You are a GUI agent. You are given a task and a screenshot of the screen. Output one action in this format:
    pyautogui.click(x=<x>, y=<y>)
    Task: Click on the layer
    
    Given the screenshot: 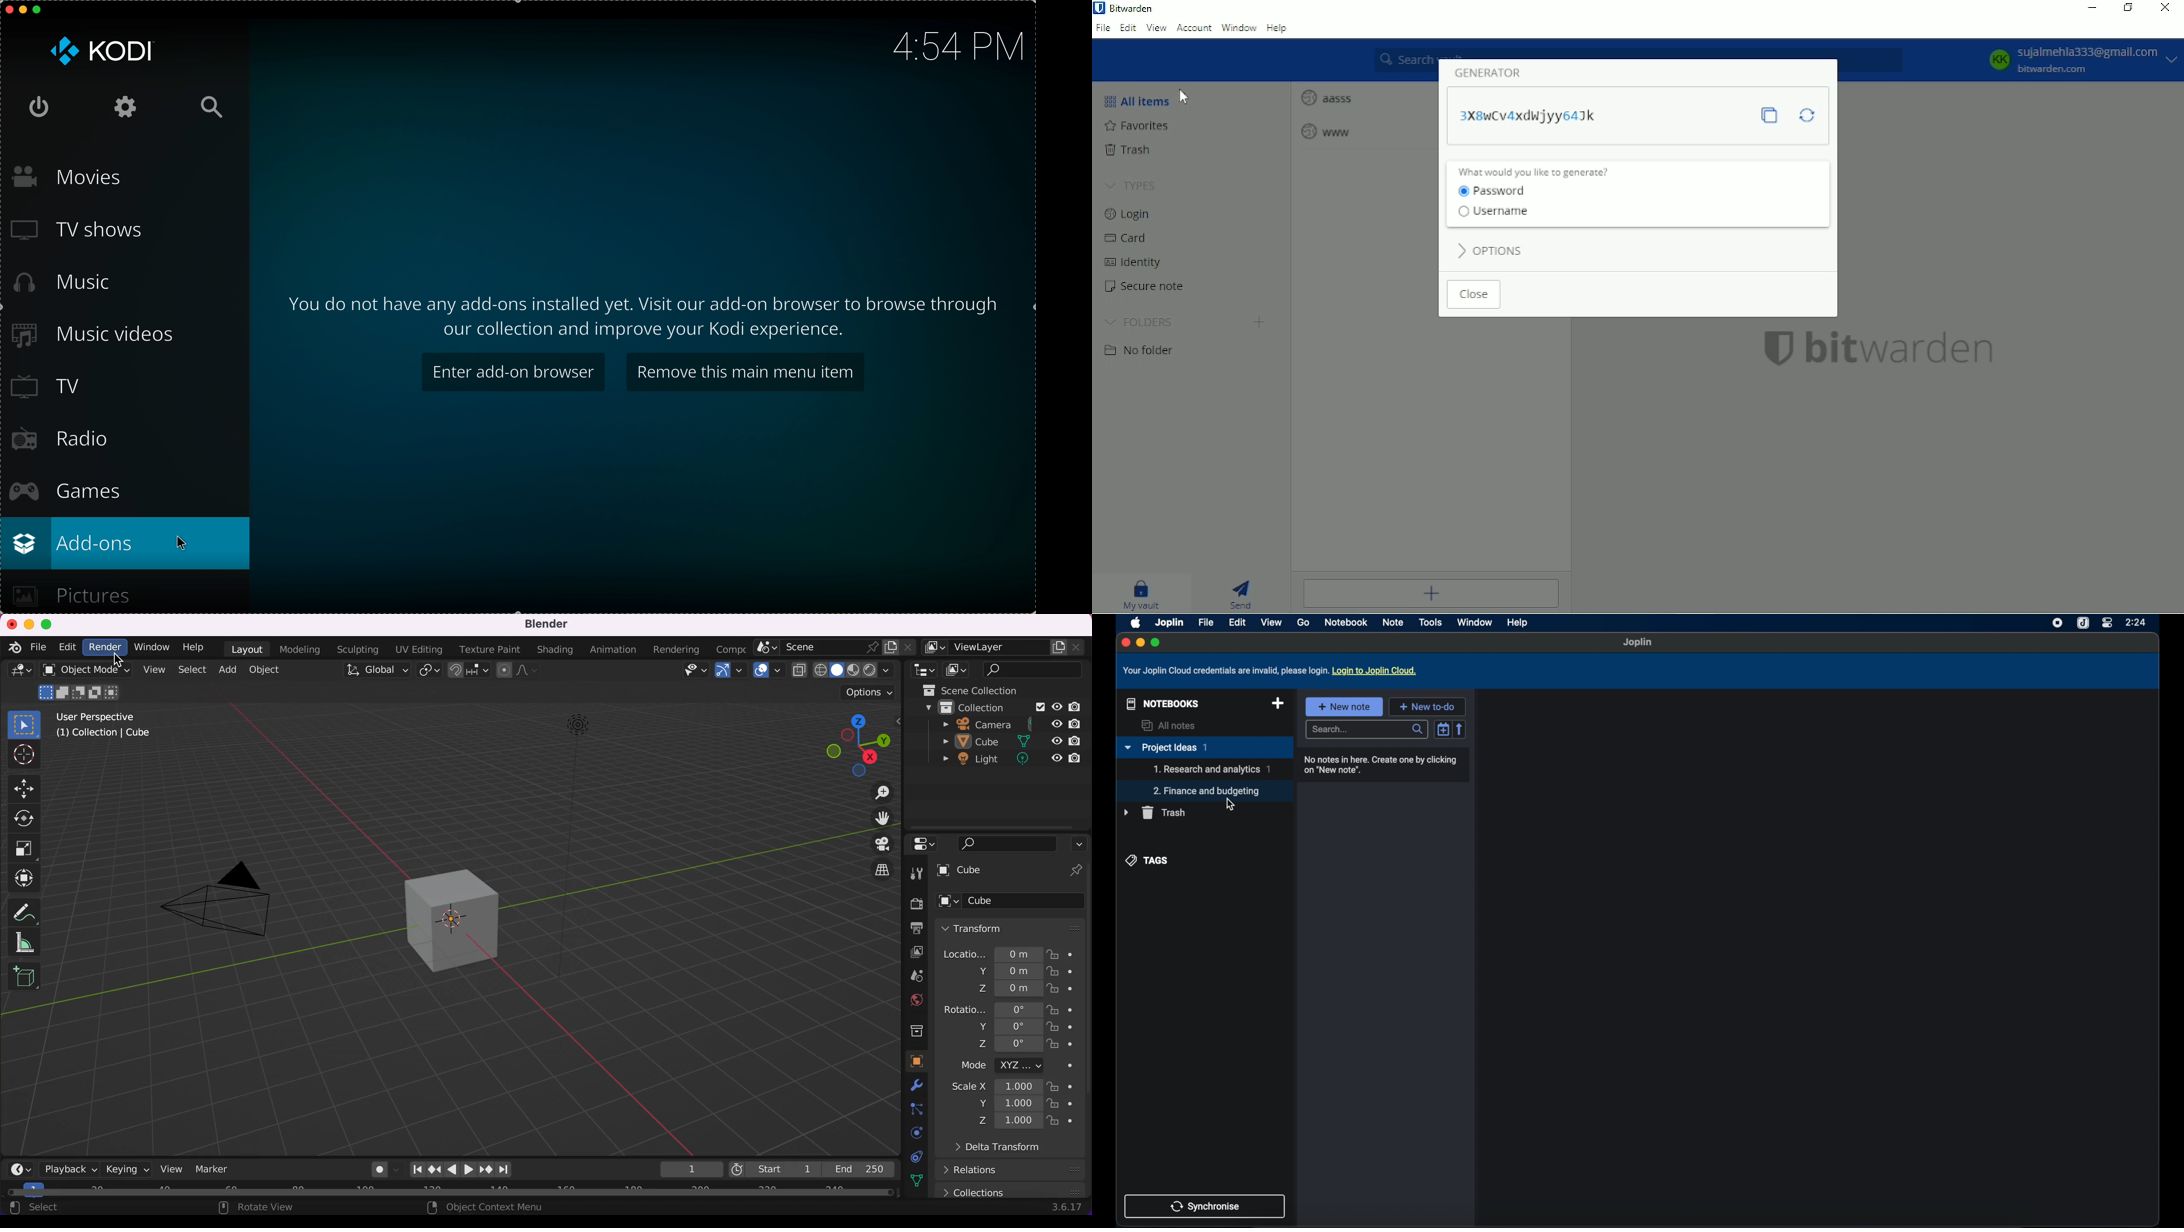 What is the action you would take?
    pyautogui.click(x=909, y=952)
    